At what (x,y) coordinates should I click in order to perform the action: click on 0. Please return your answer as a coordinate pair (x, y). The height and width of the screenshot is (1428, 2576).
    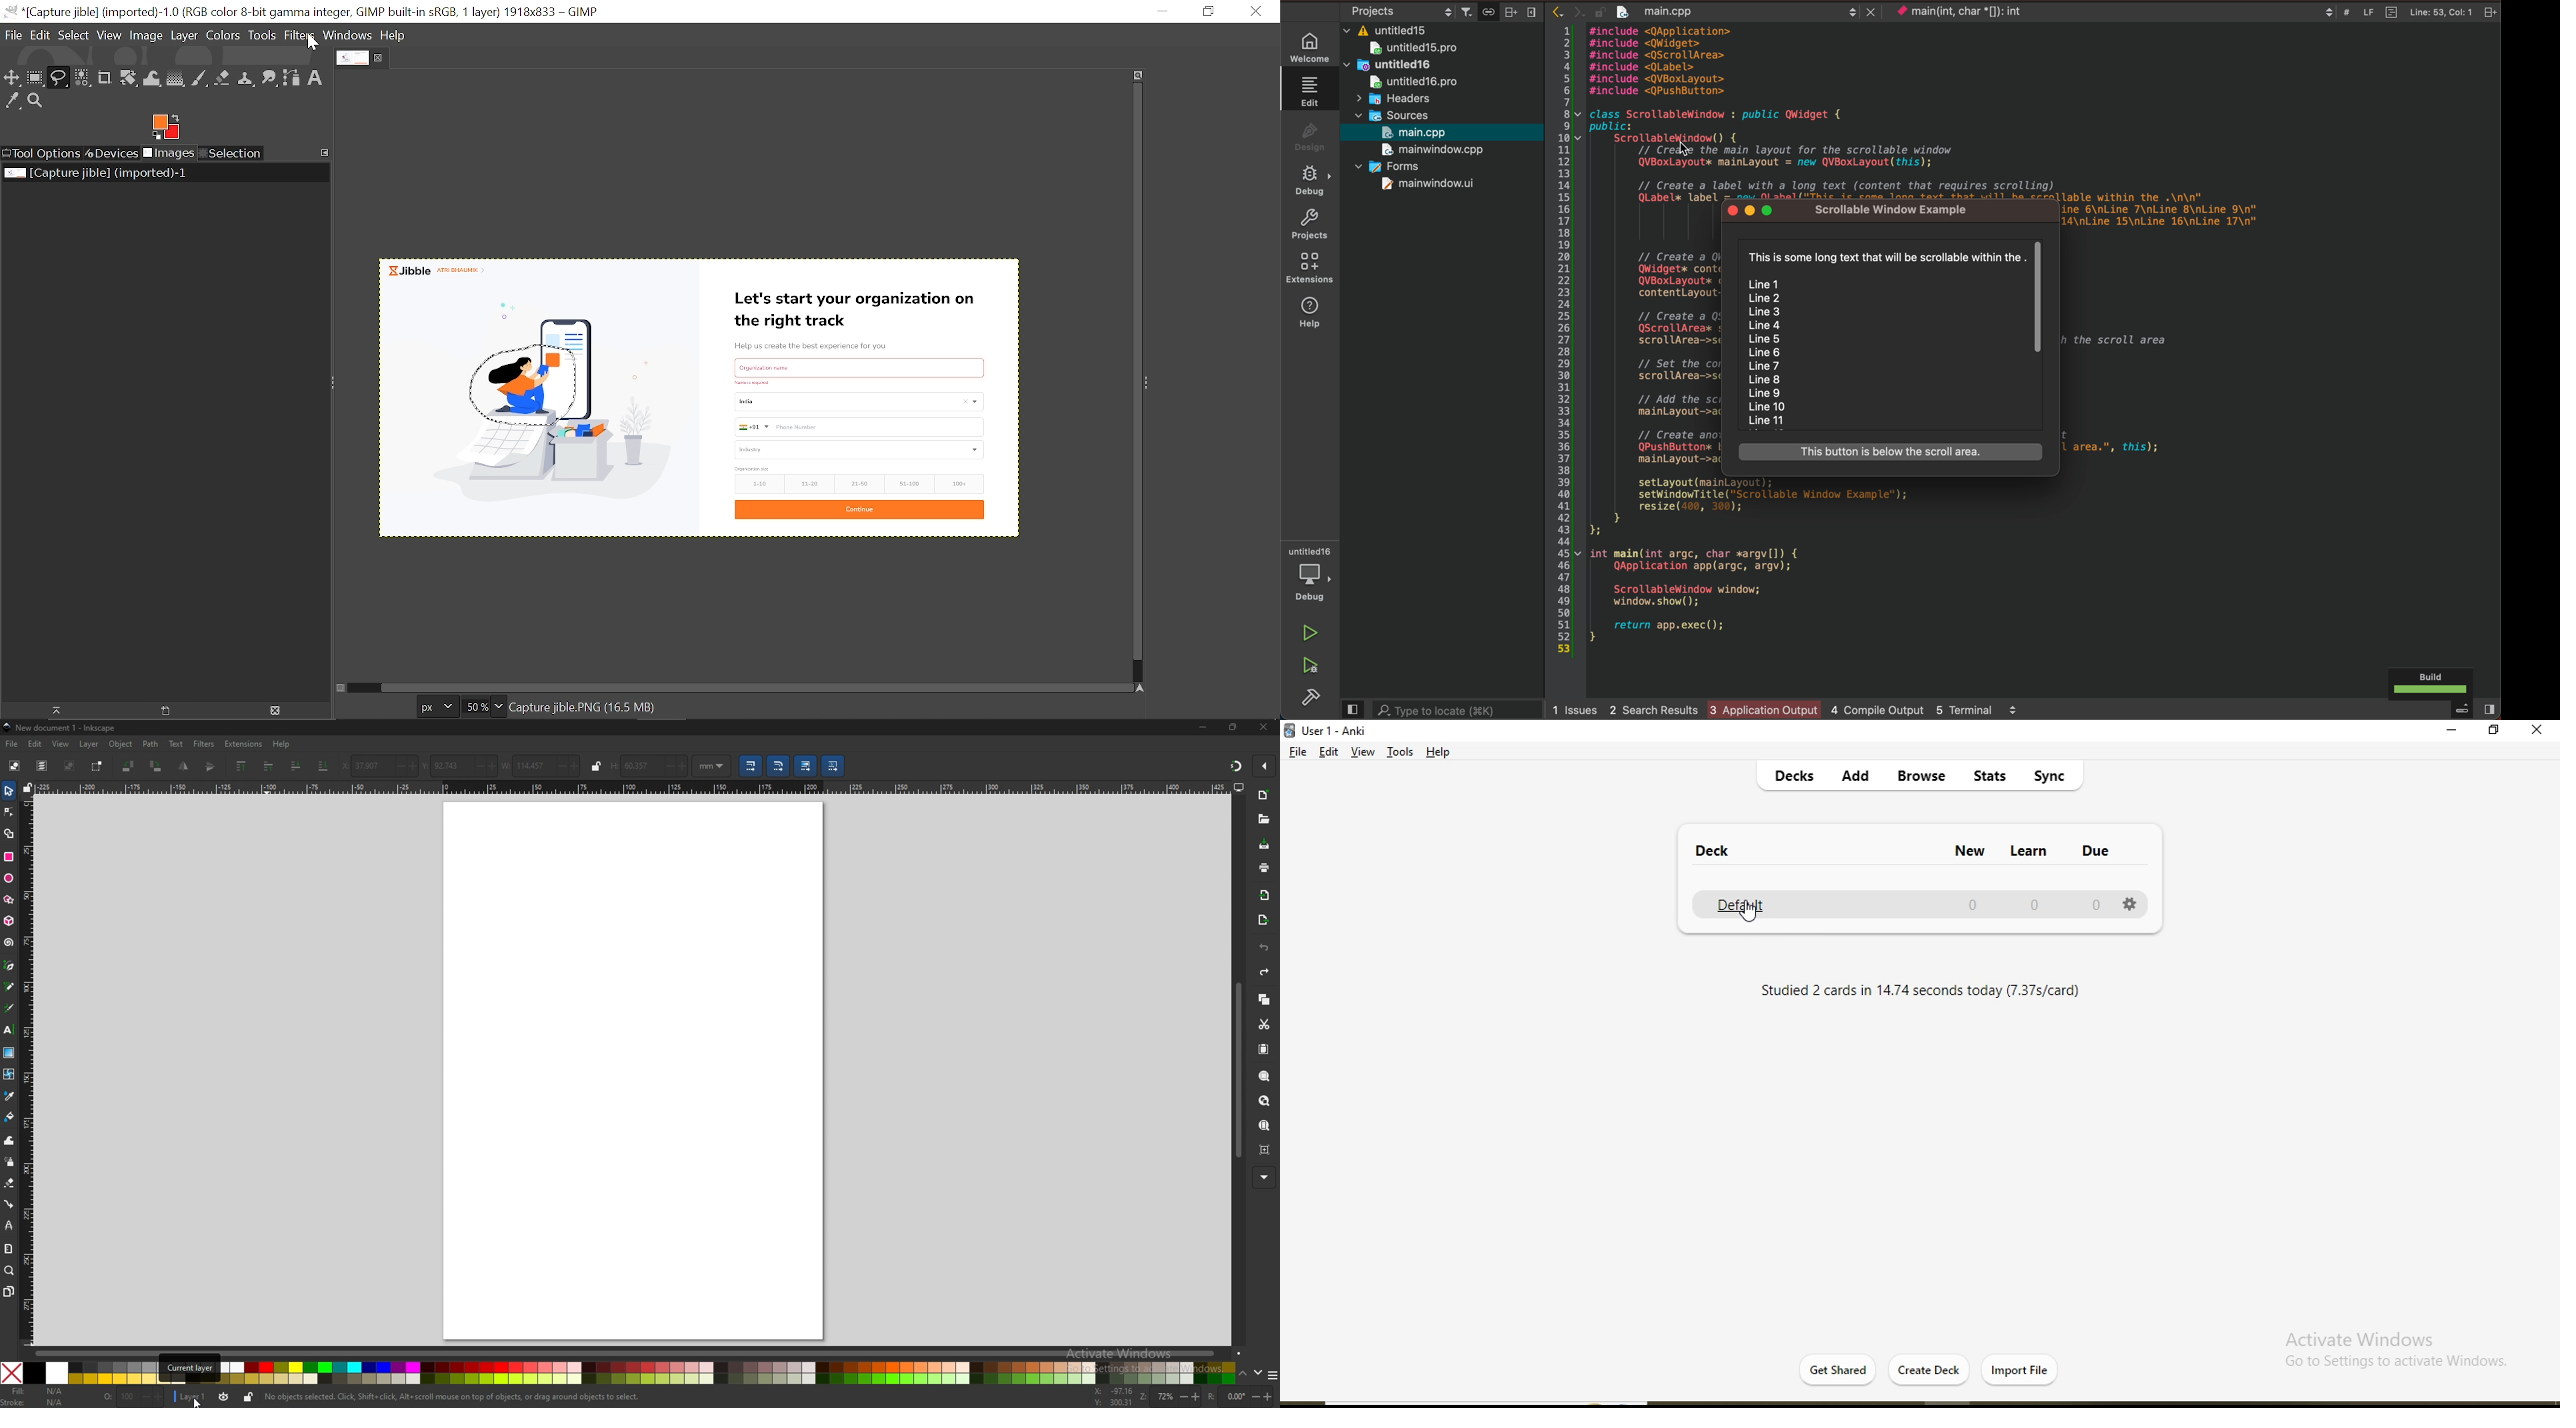
    Looking at the image, I should click on (2034, 905).